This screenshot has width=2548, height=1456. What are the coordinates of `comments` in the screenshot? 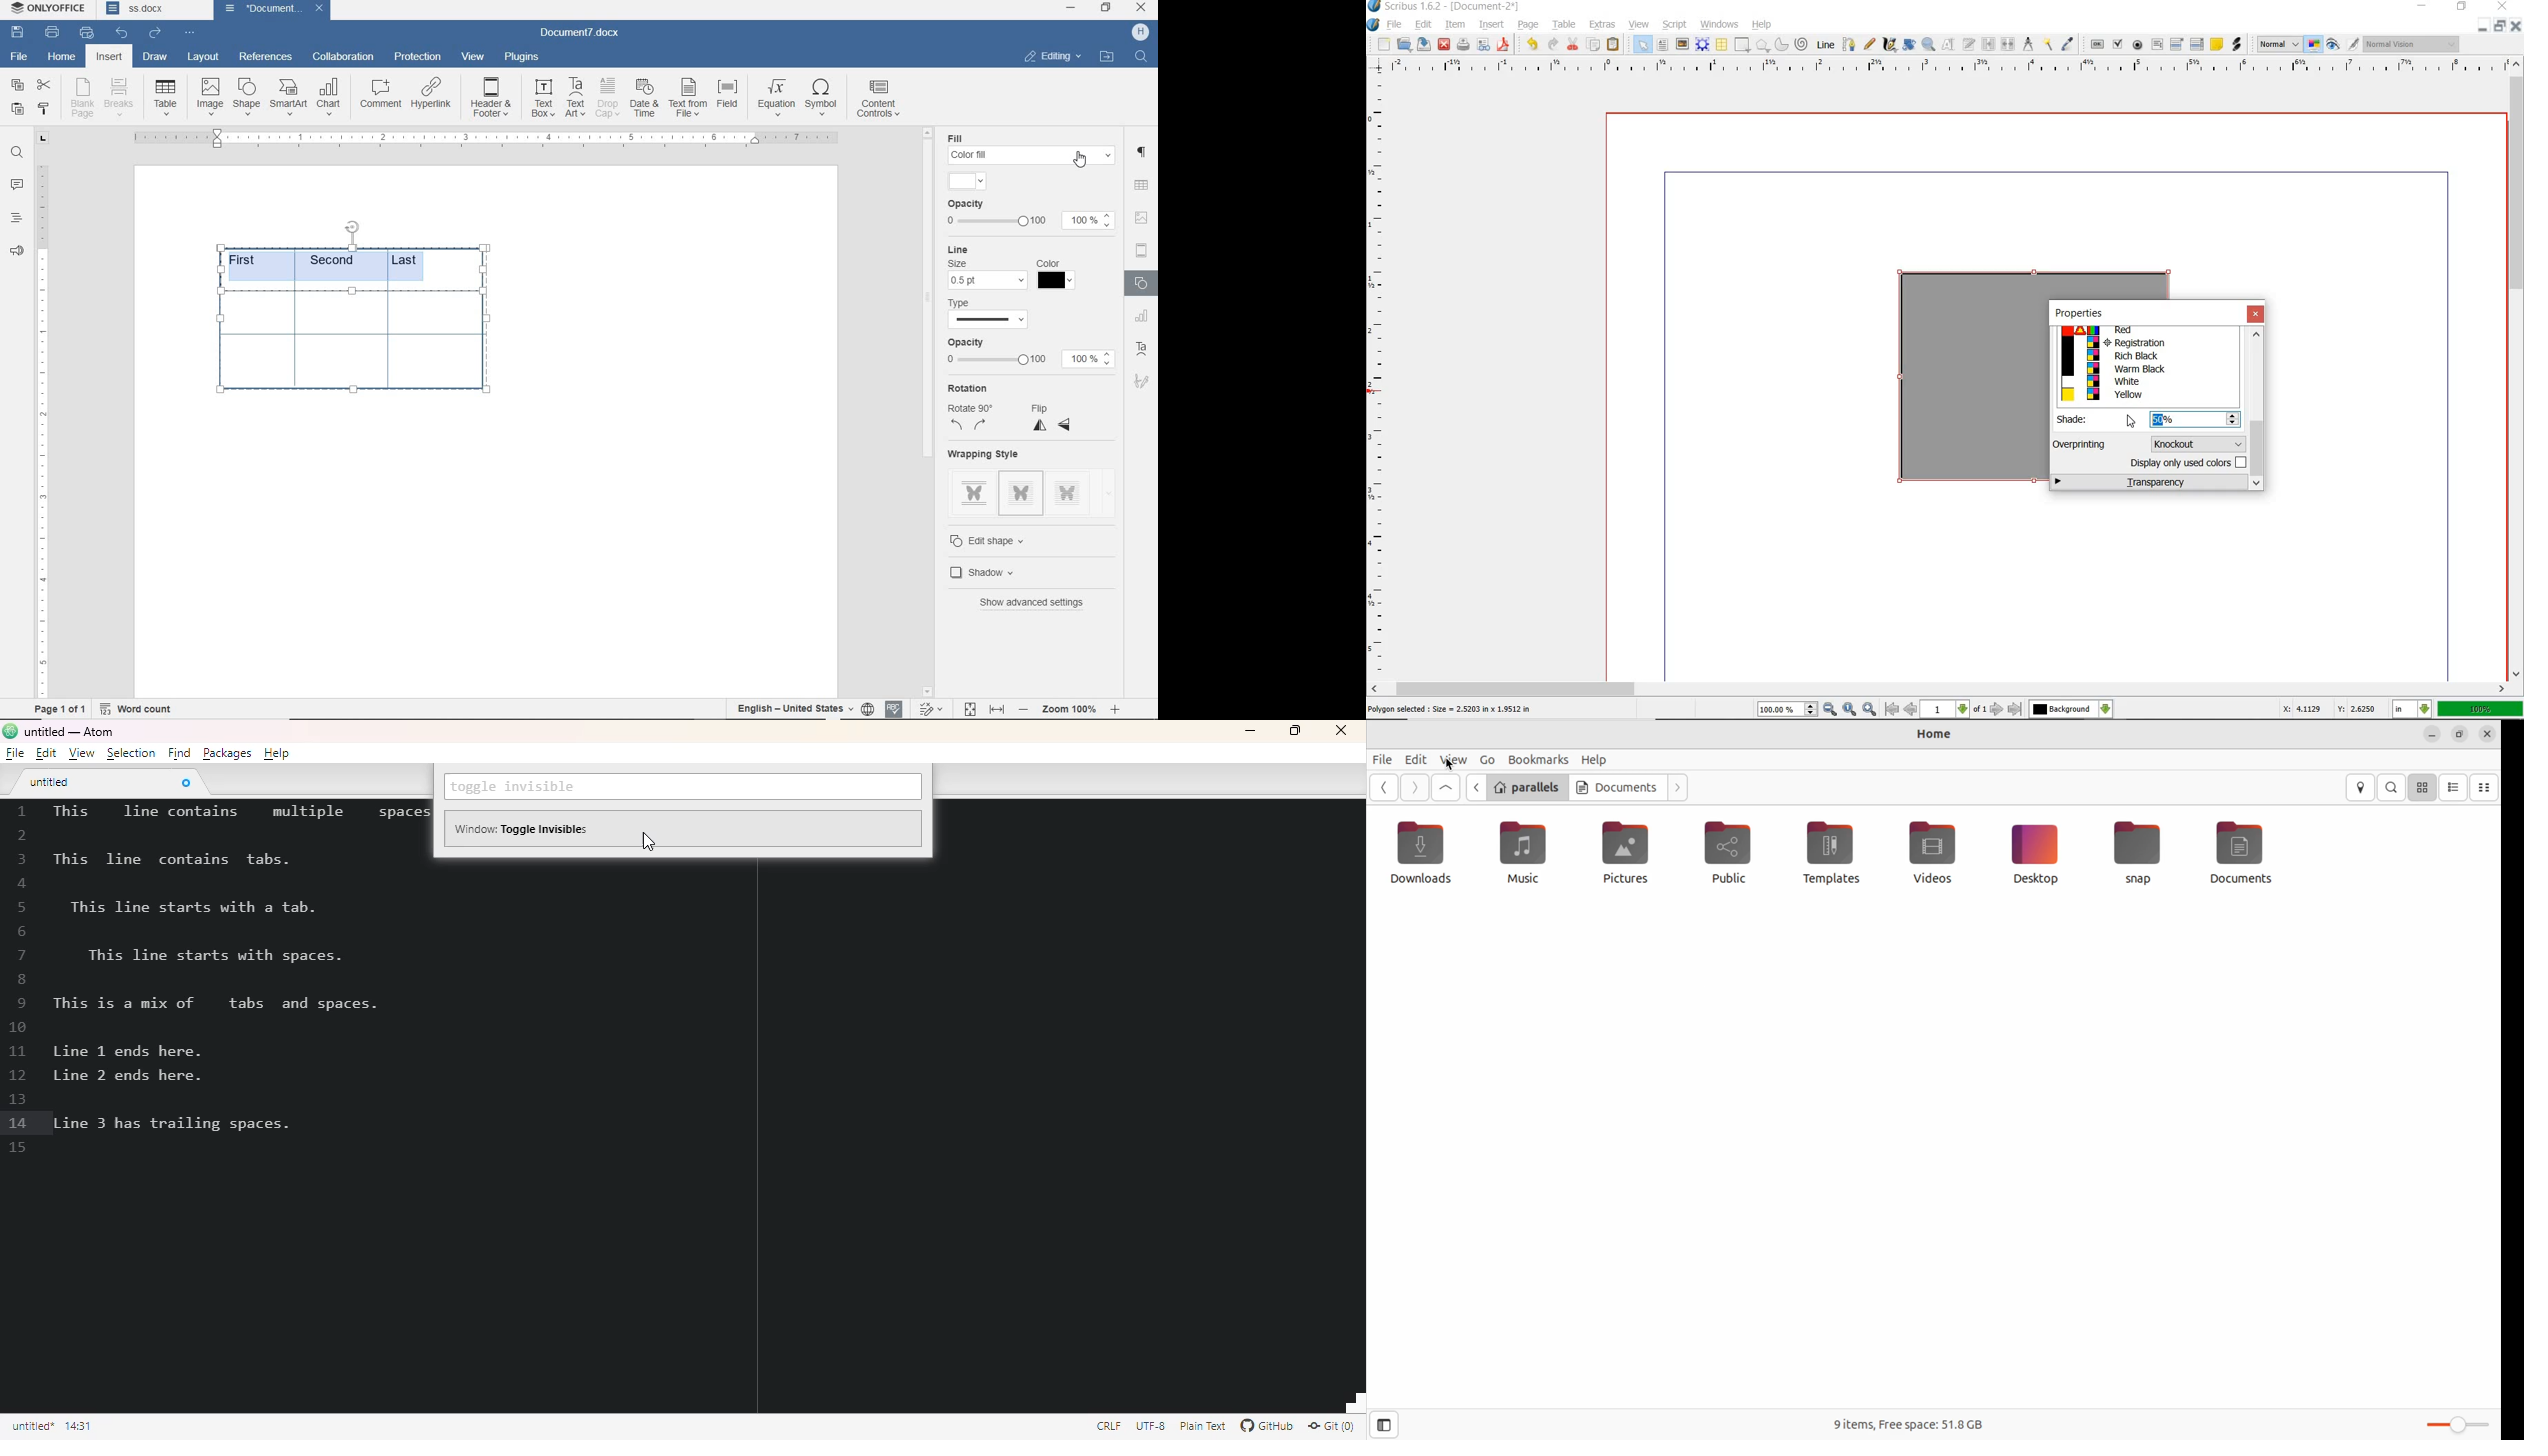 It's located at (18, 185).